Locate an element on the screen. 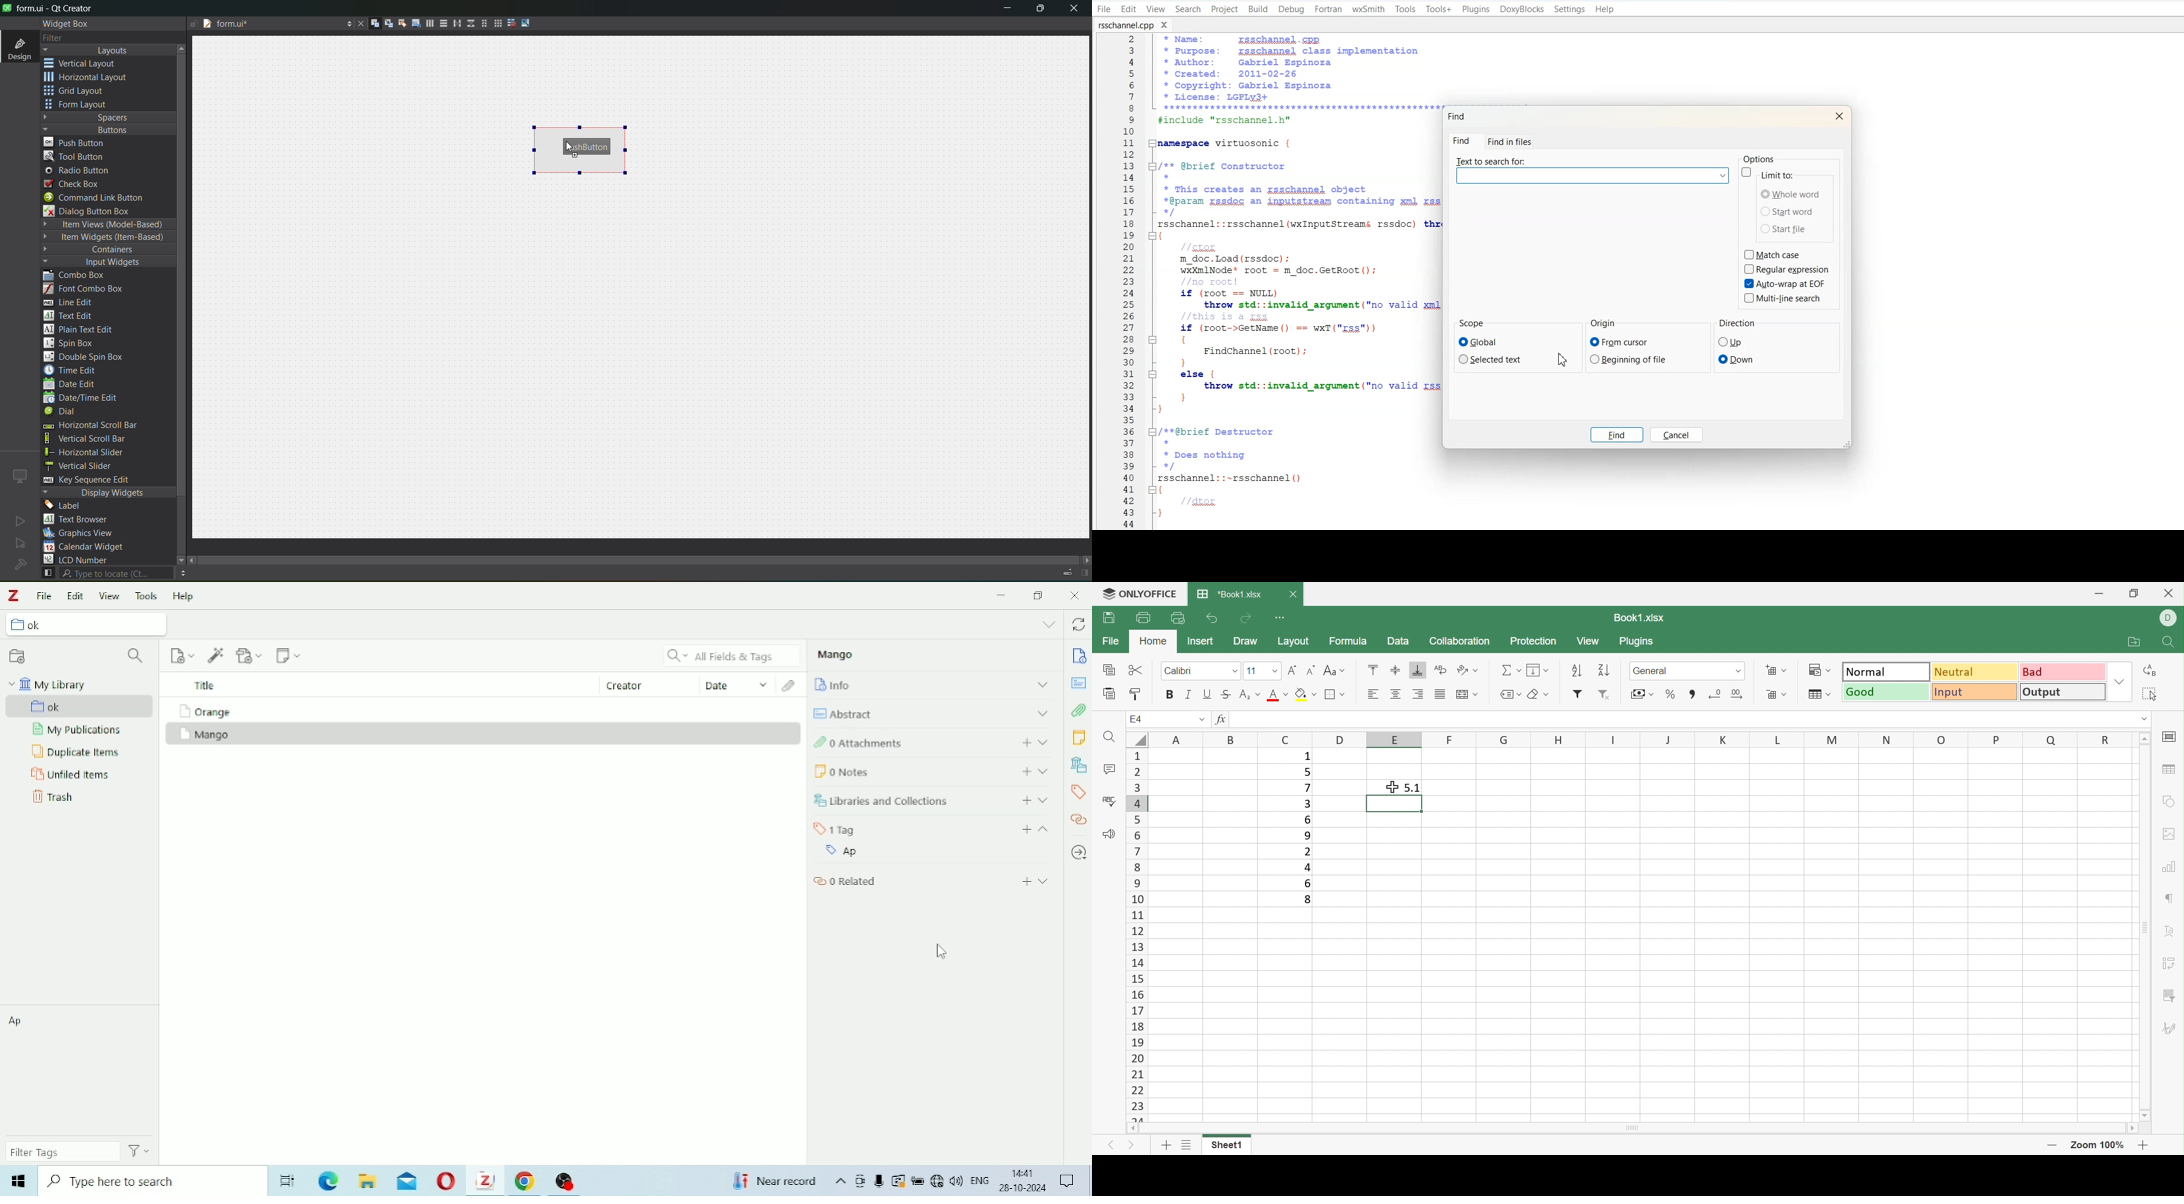  Zotero is located at coordinates (487, 1181).